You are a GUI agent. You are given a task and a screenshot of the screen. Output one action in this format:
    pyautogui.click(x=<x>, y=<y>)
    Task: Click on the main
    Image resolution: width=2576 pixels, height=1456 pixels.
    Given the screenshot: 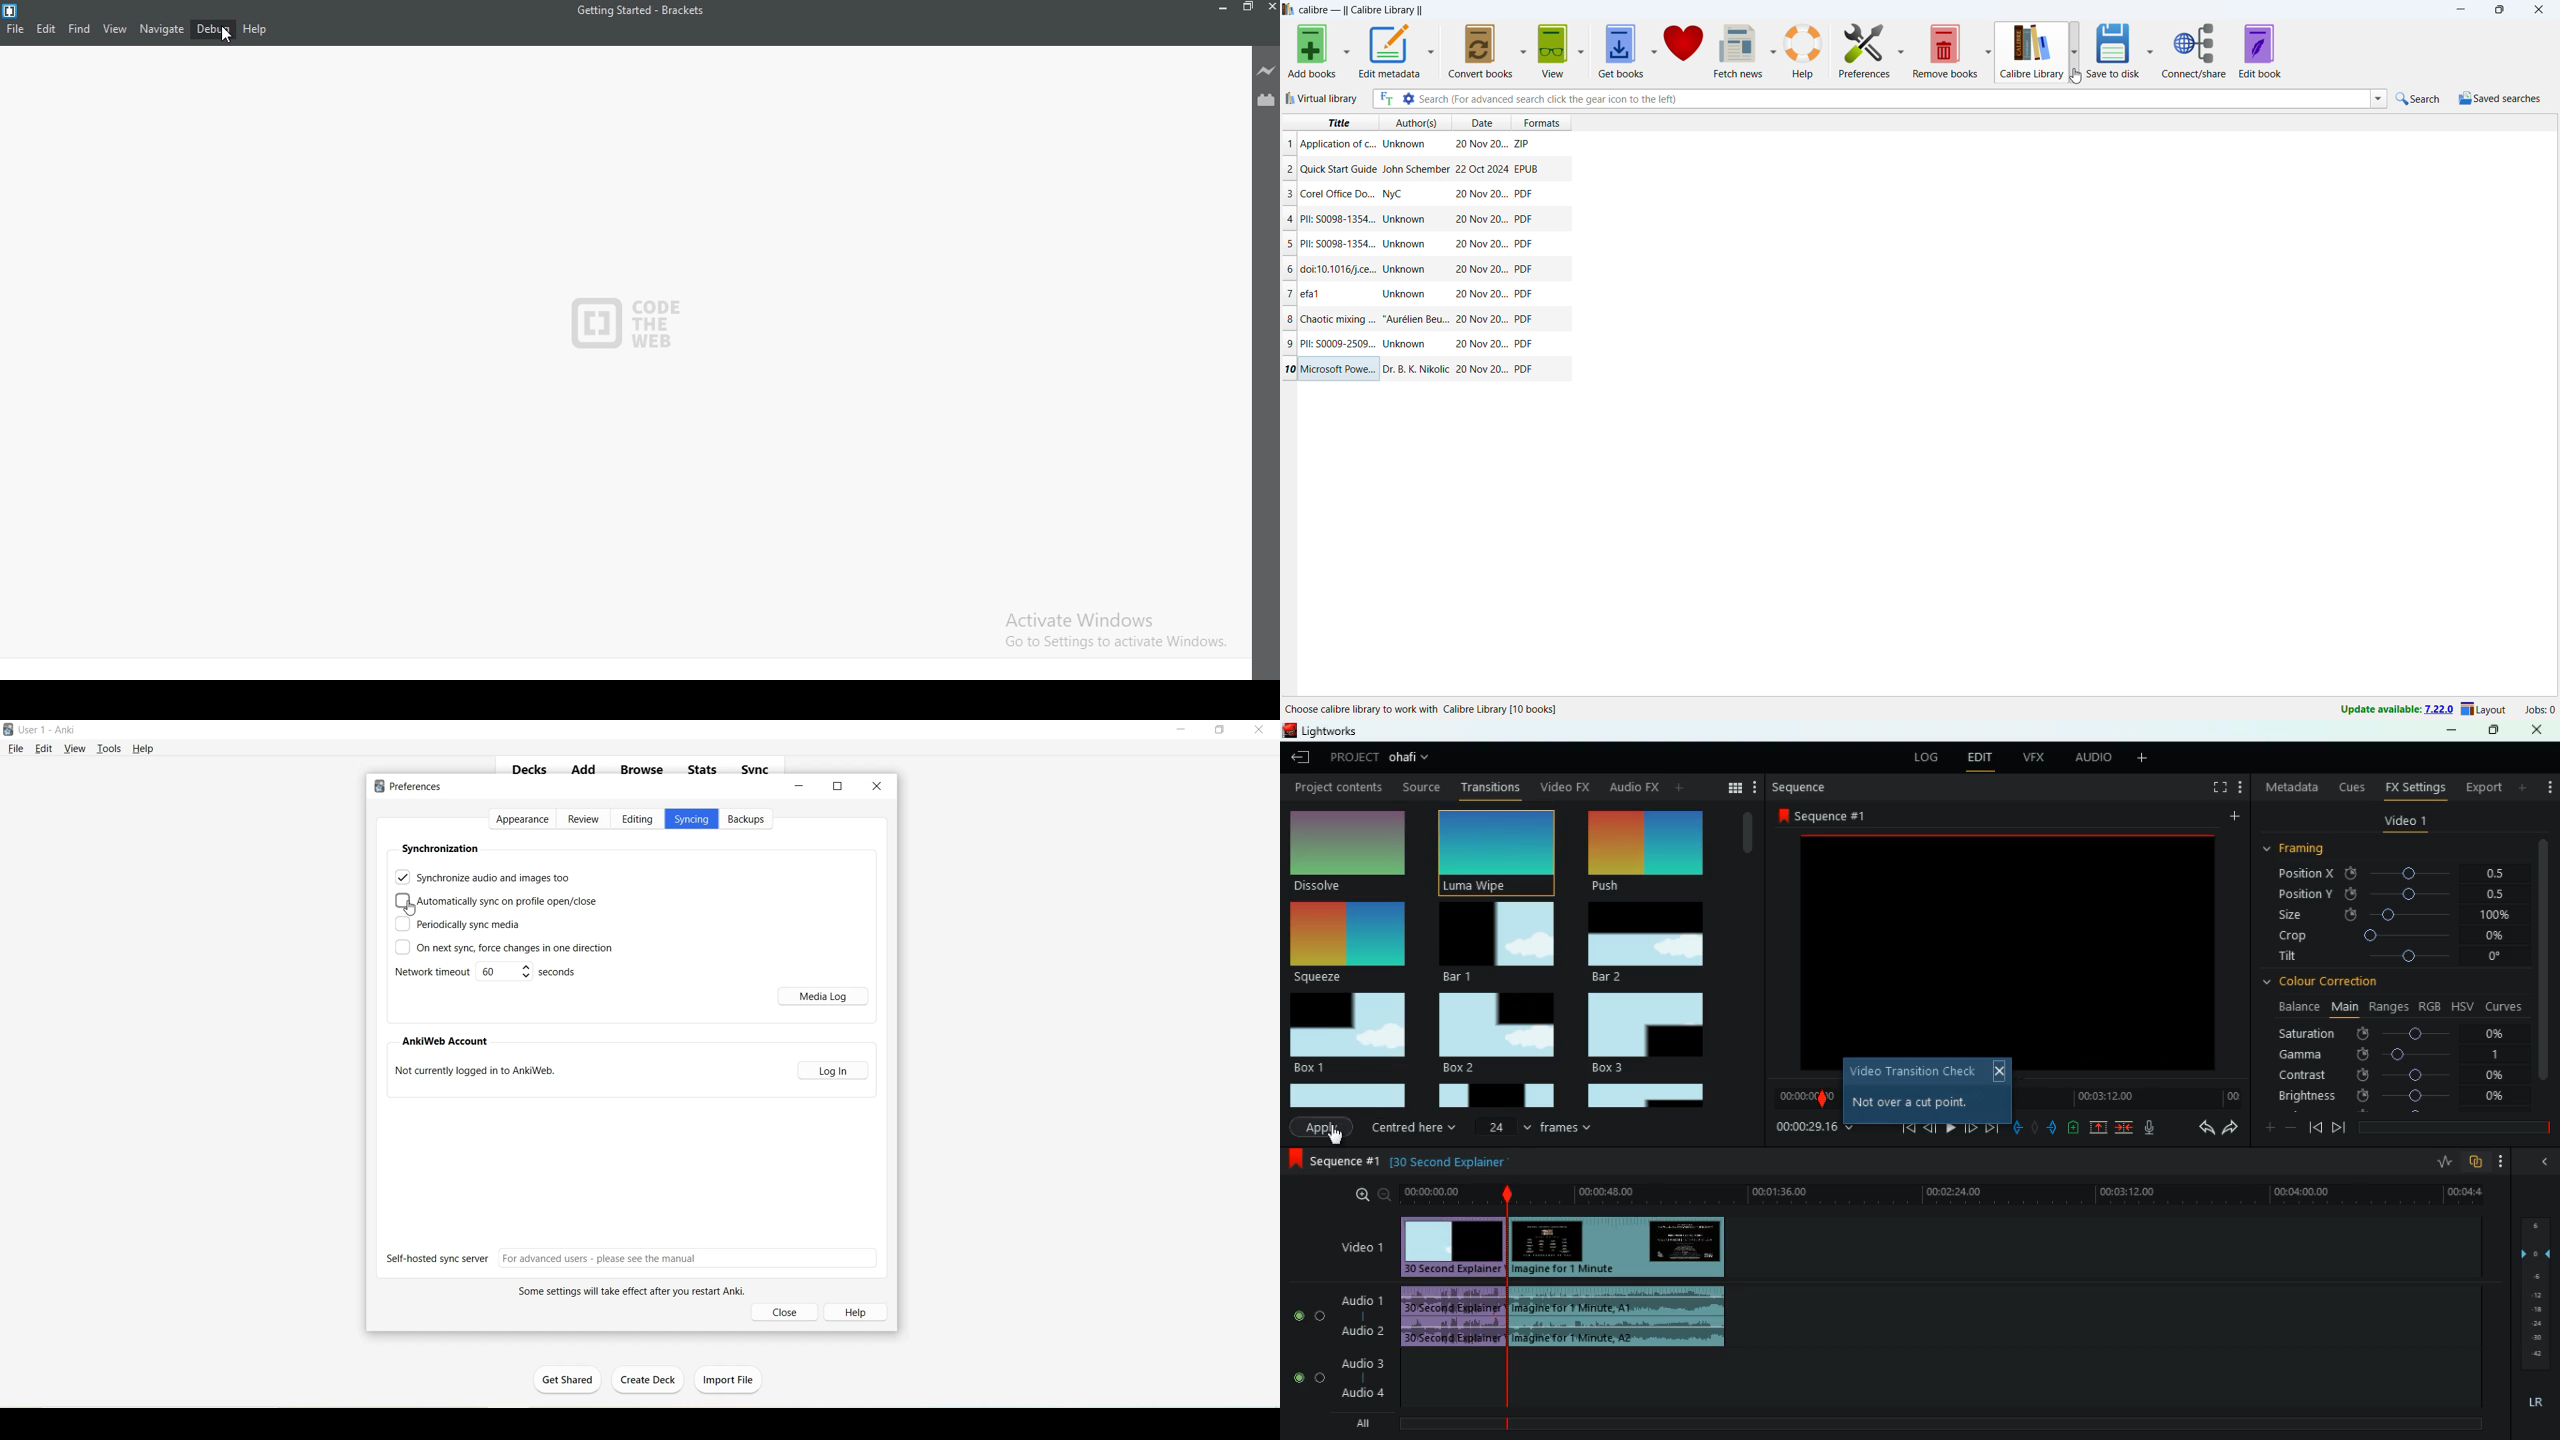 What is the action you would take?
    pyautogui.click(x=2344, y=1005)
    